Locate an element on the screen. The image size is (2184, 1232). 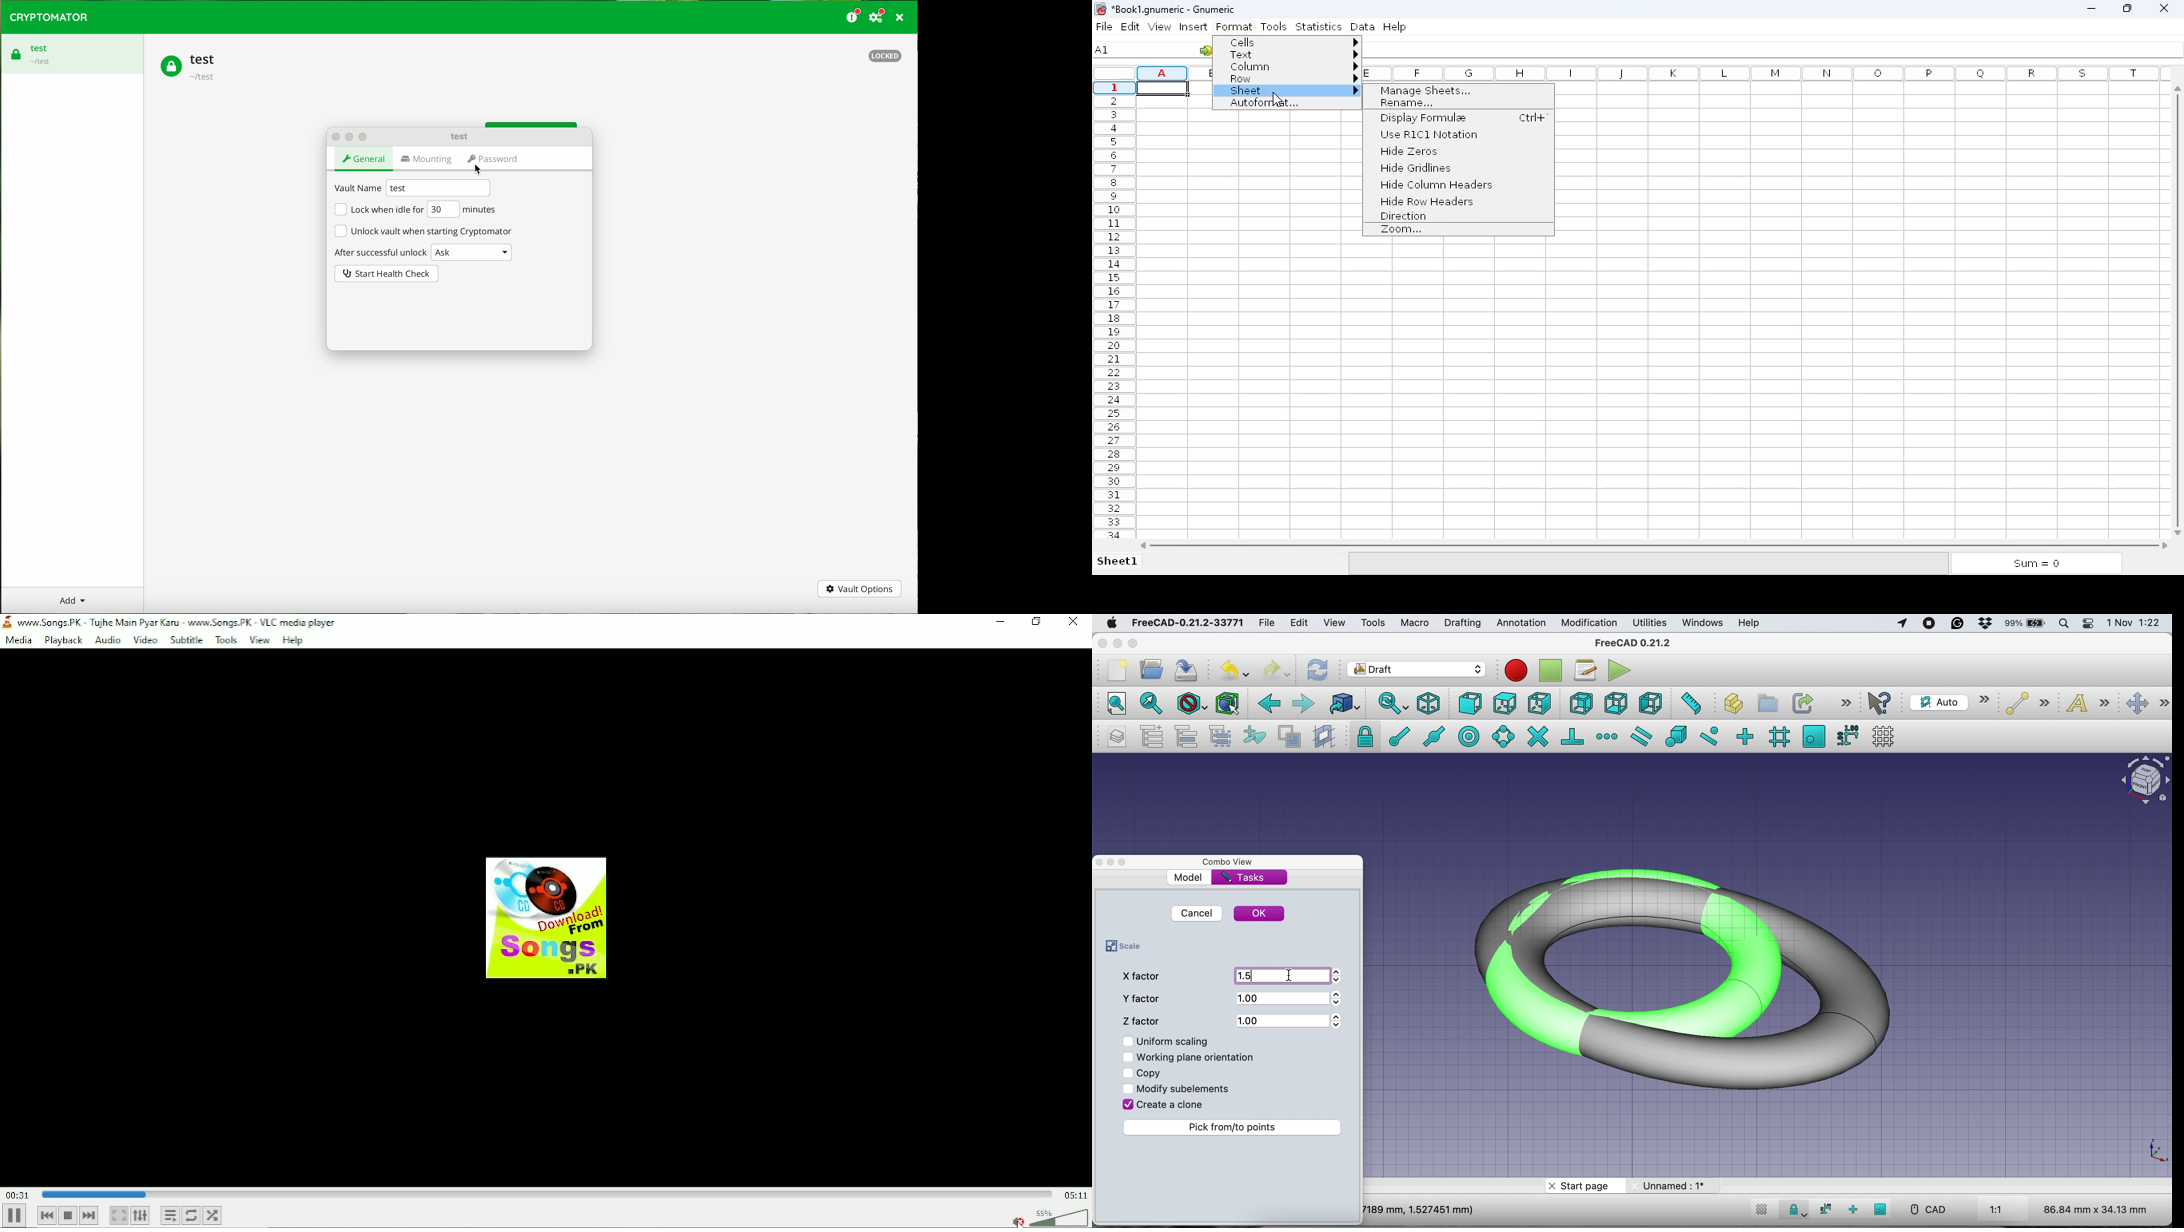
Sum = 0 is located at coordinates (2032, 564).